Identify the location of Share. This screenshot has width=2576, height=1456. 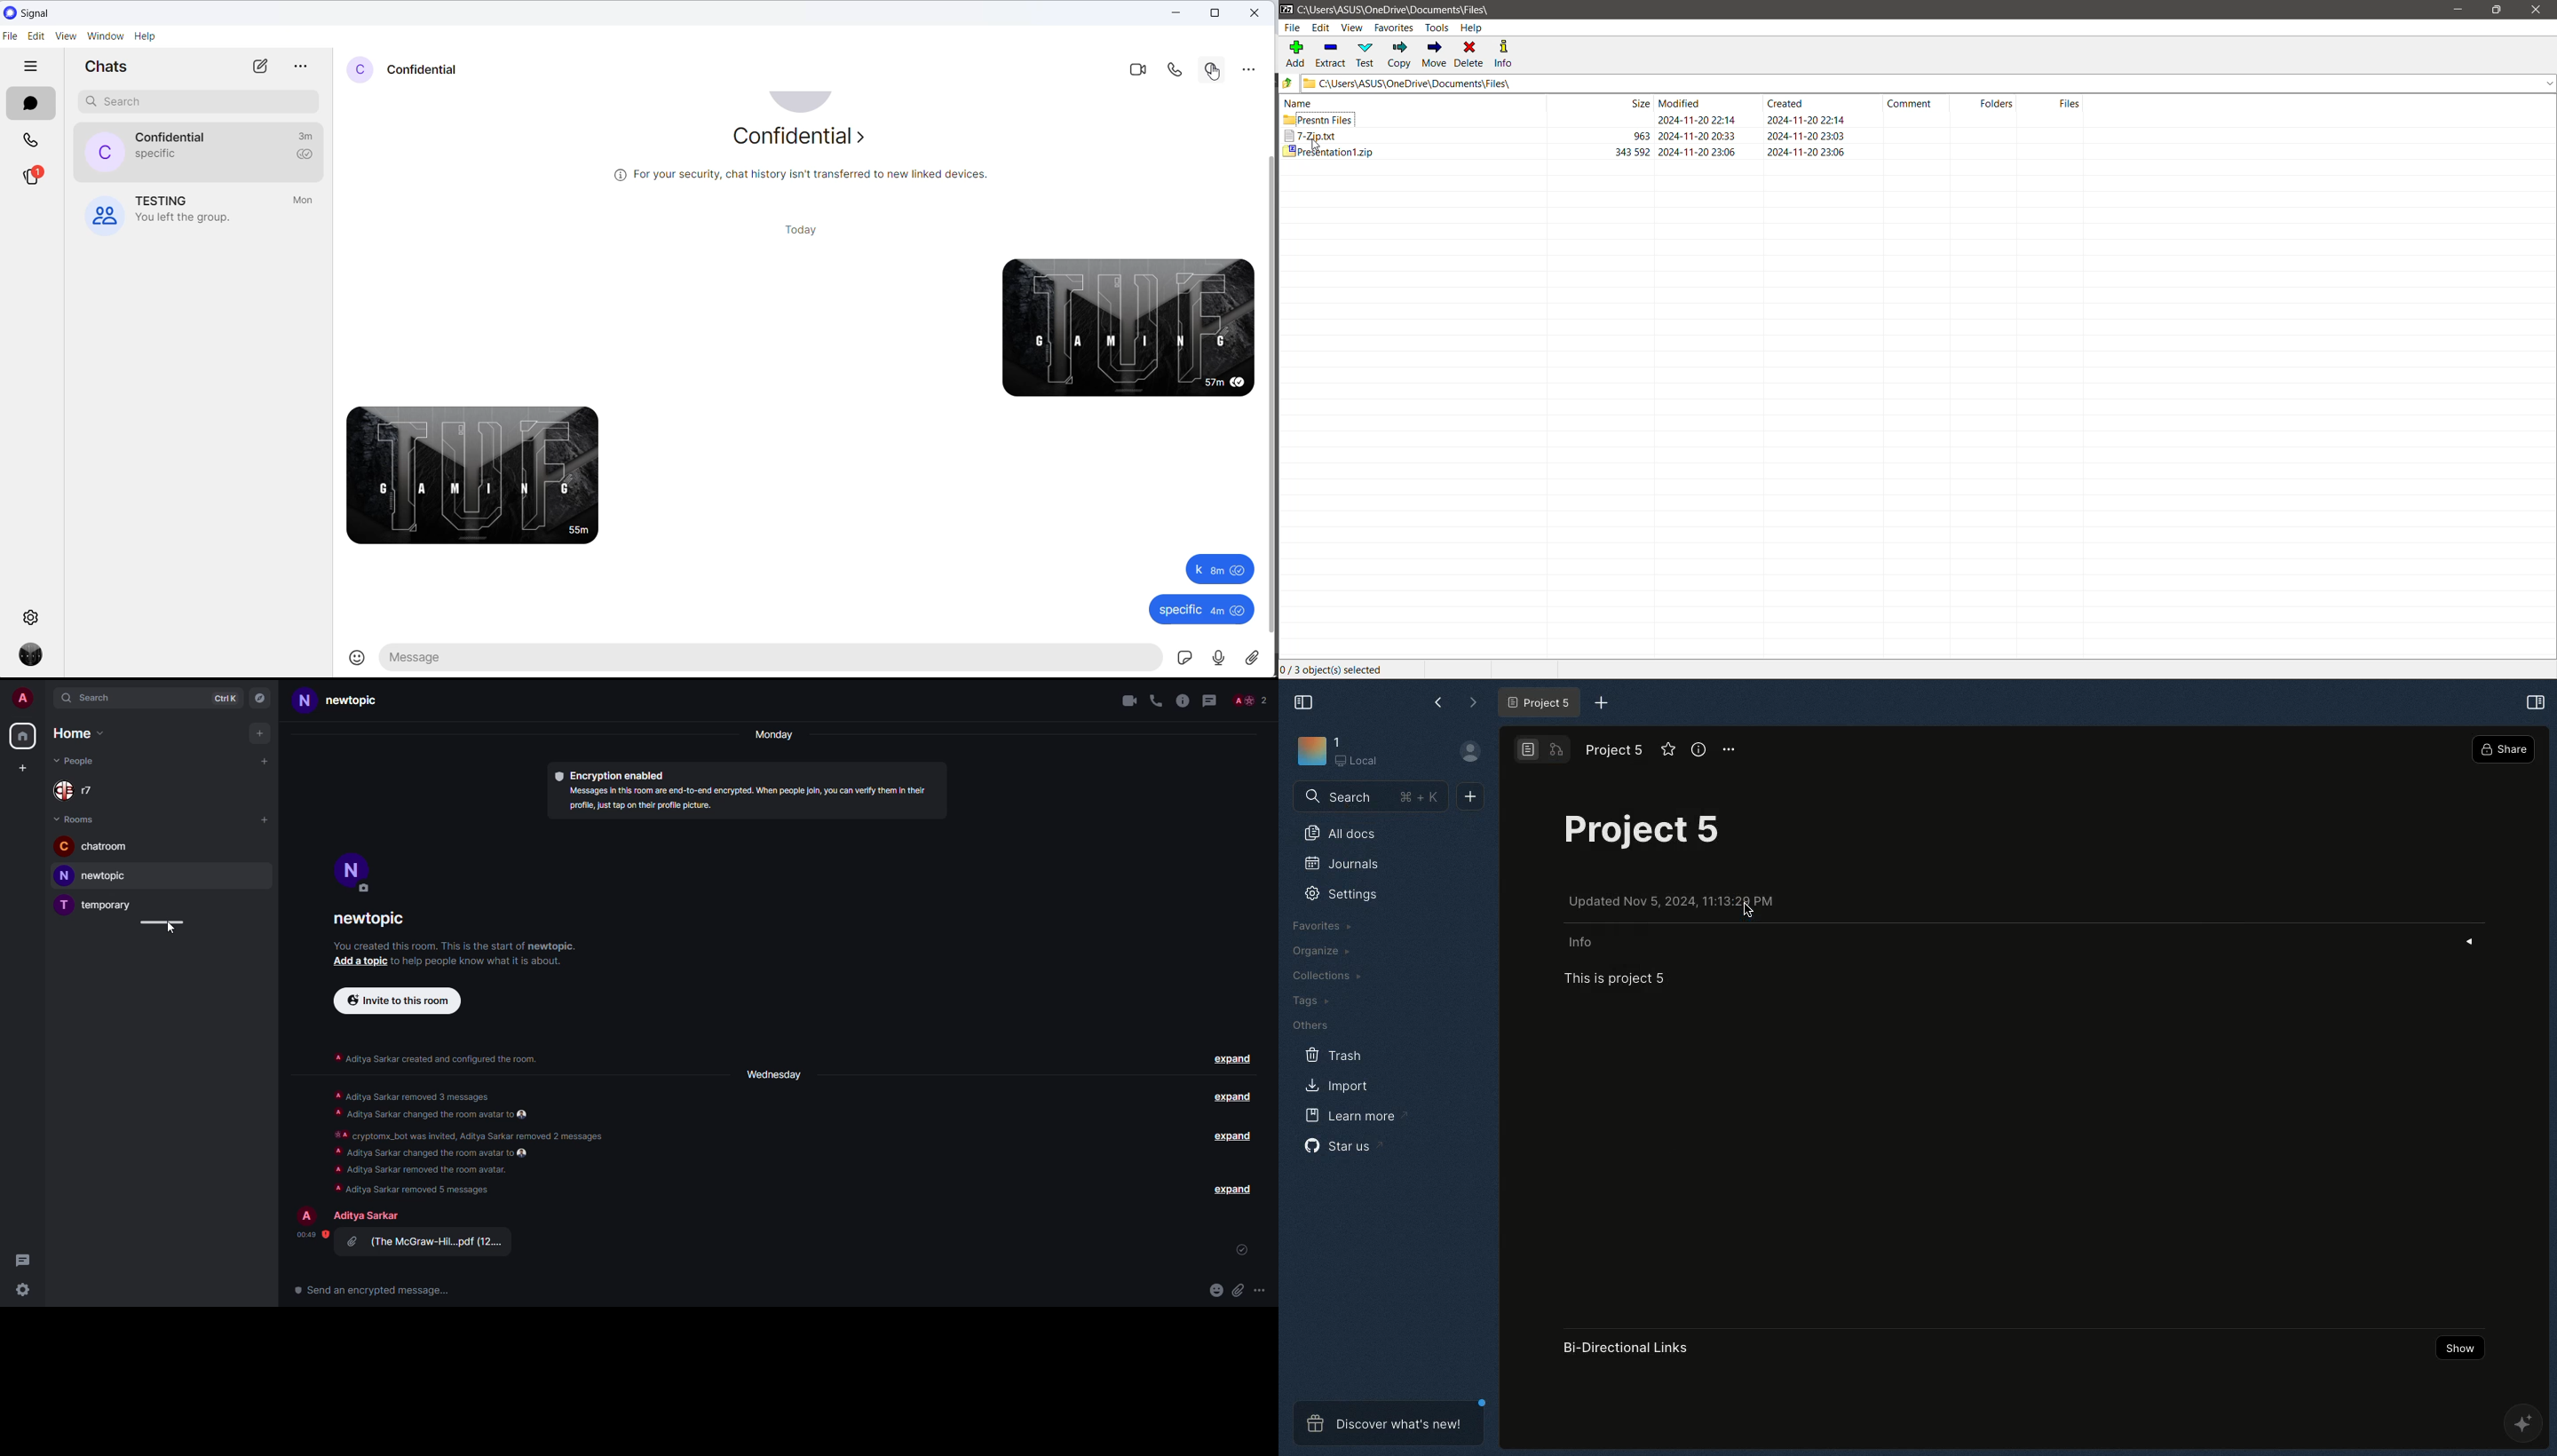
(2505, 750).